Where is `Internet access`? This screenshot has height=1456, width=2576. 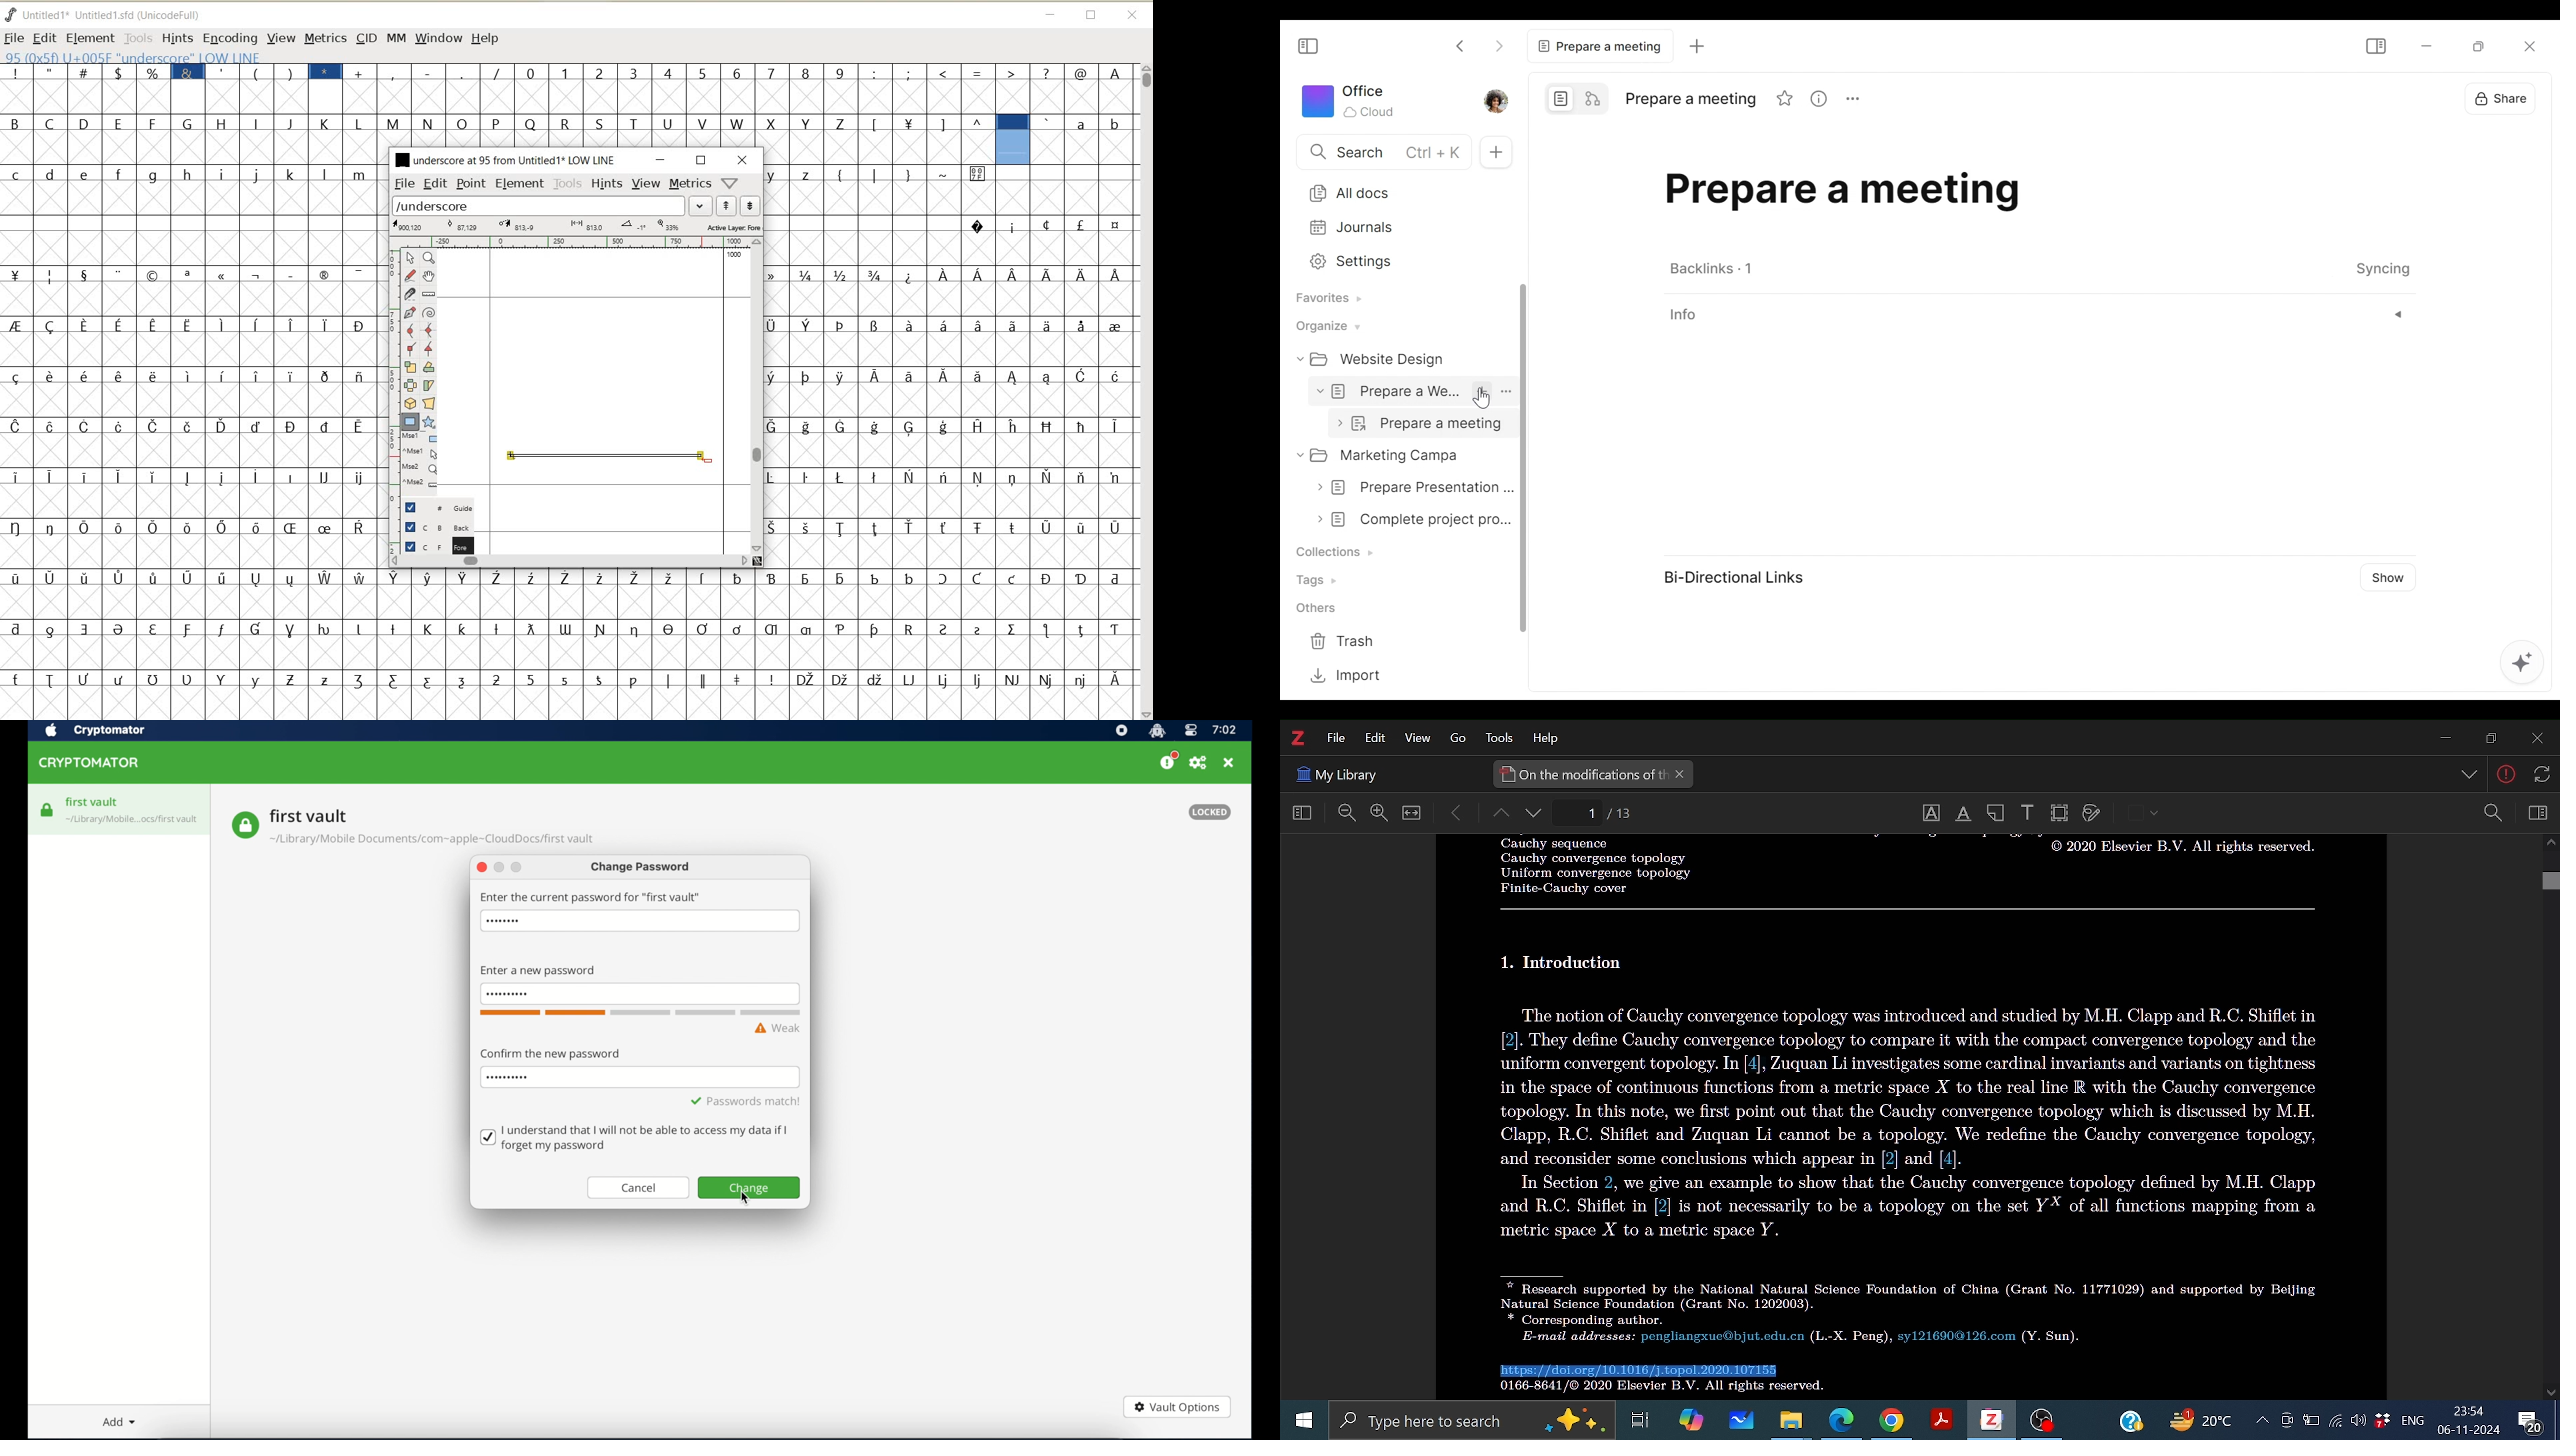
Internet access is located at coordinates (2336, 1421).